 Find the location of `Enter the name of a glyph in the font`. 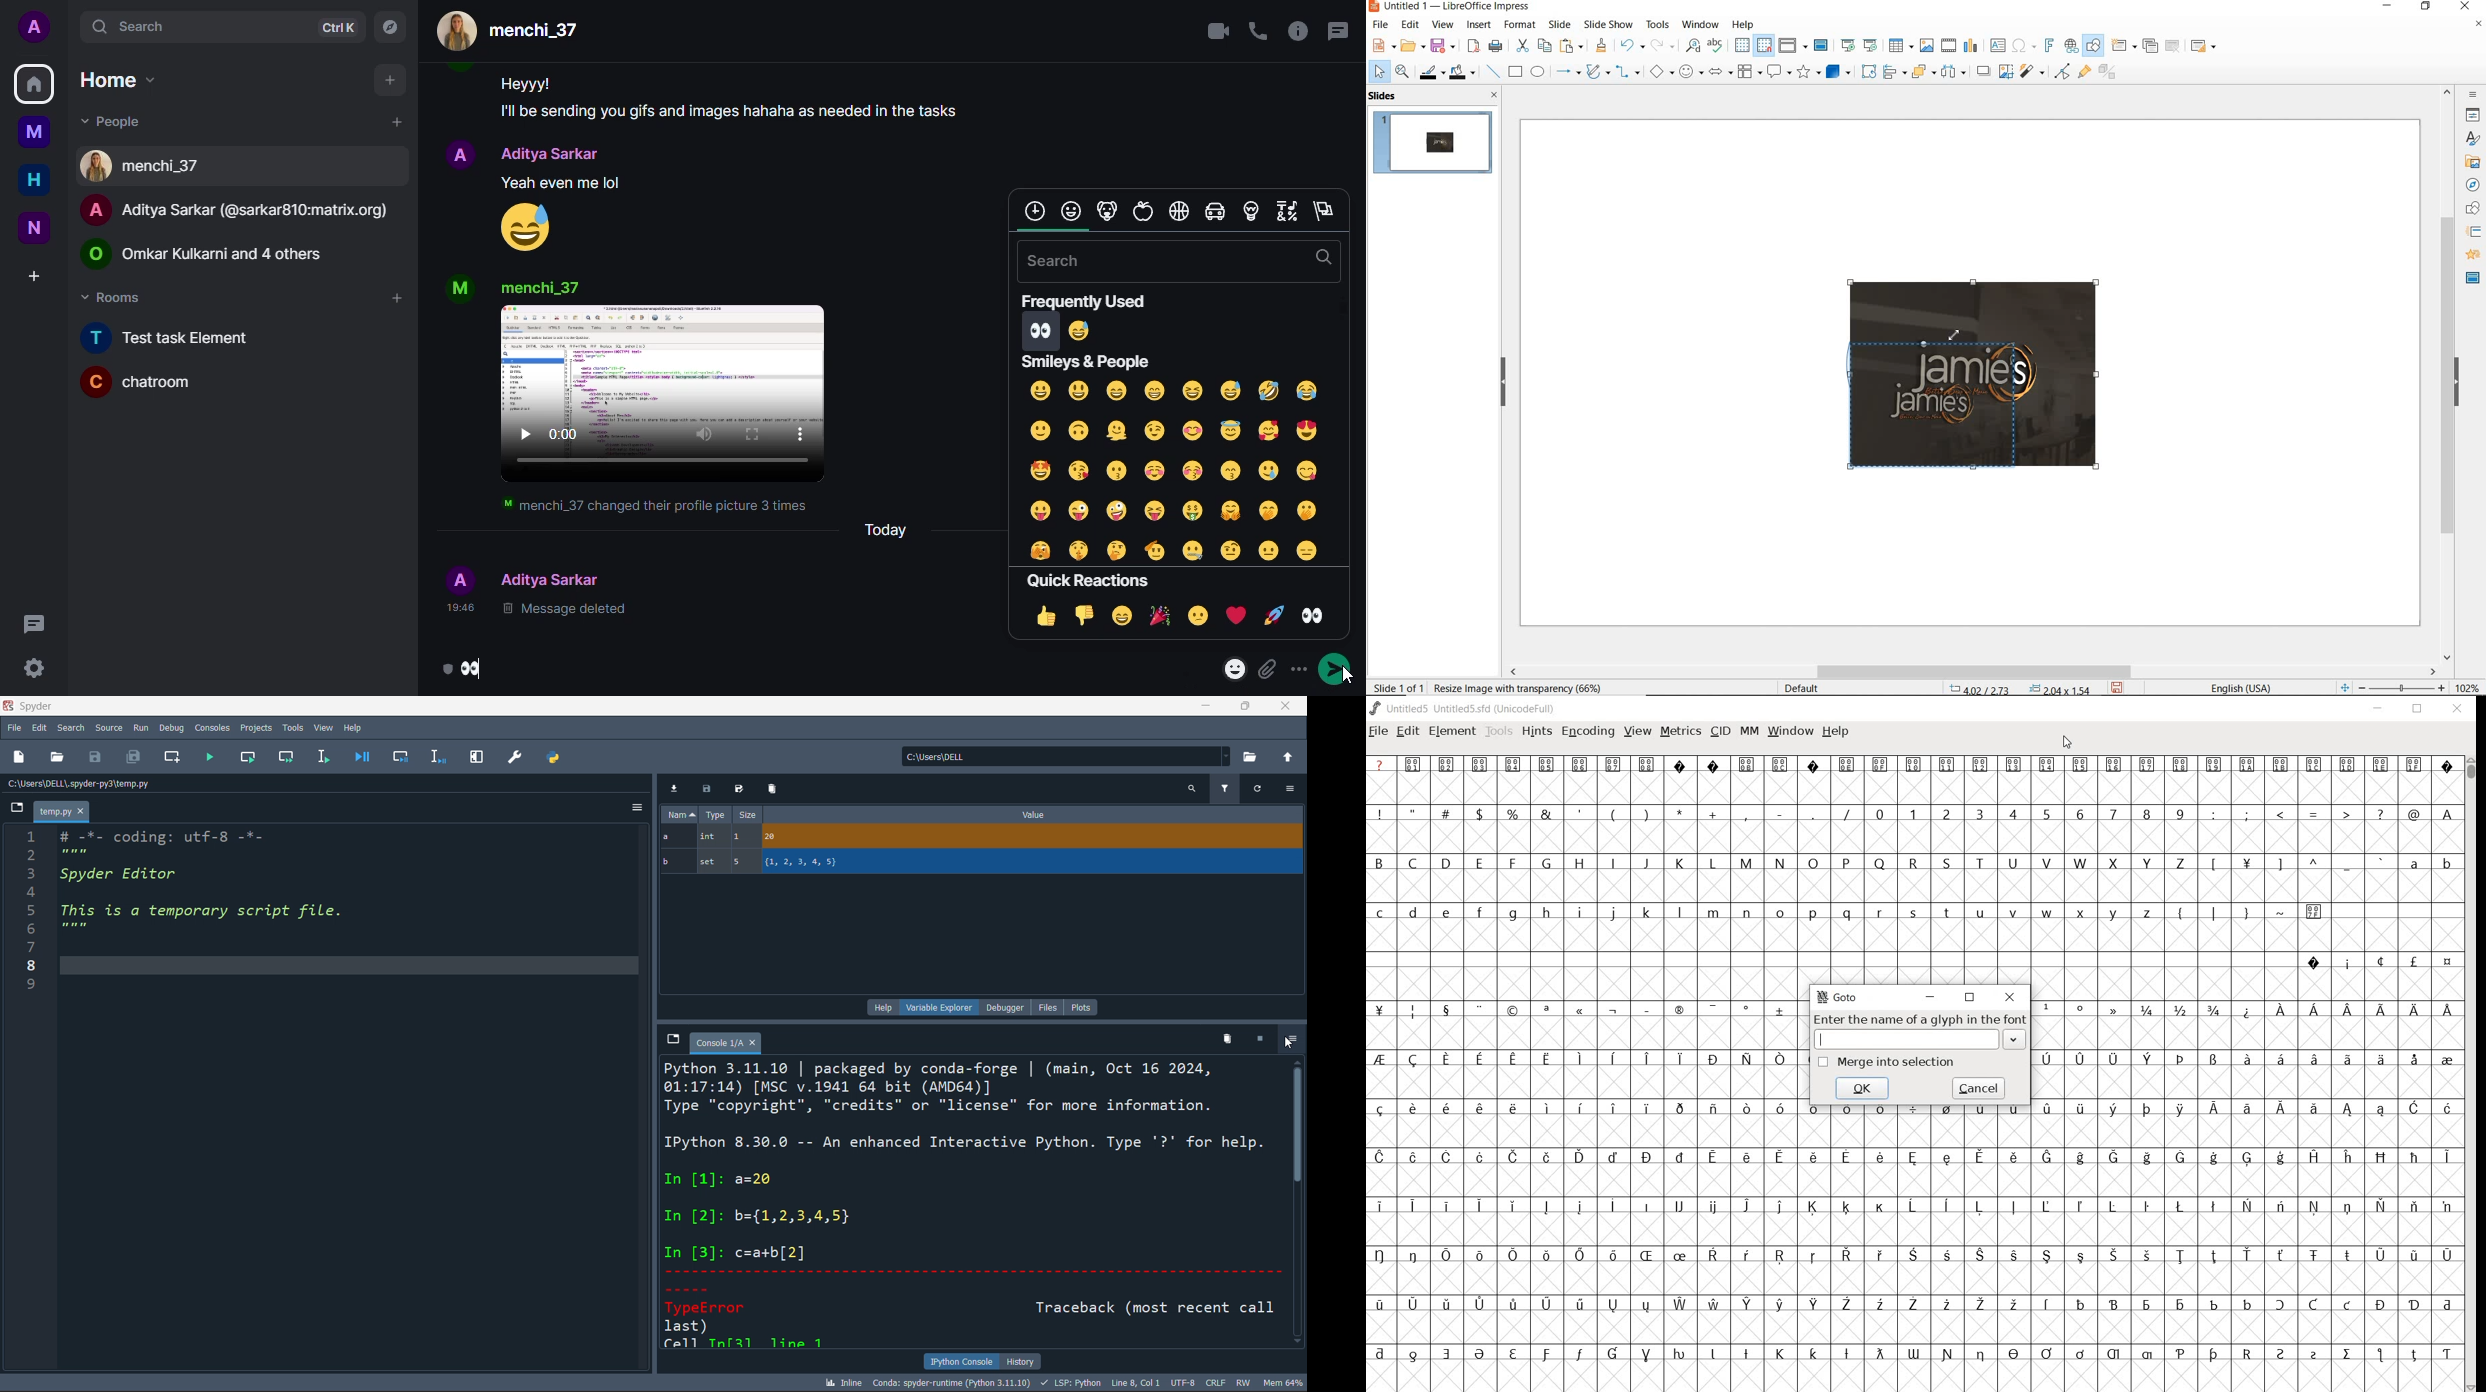

Enter the name of a glyph in the font is located at coordinates (1918, 1019).